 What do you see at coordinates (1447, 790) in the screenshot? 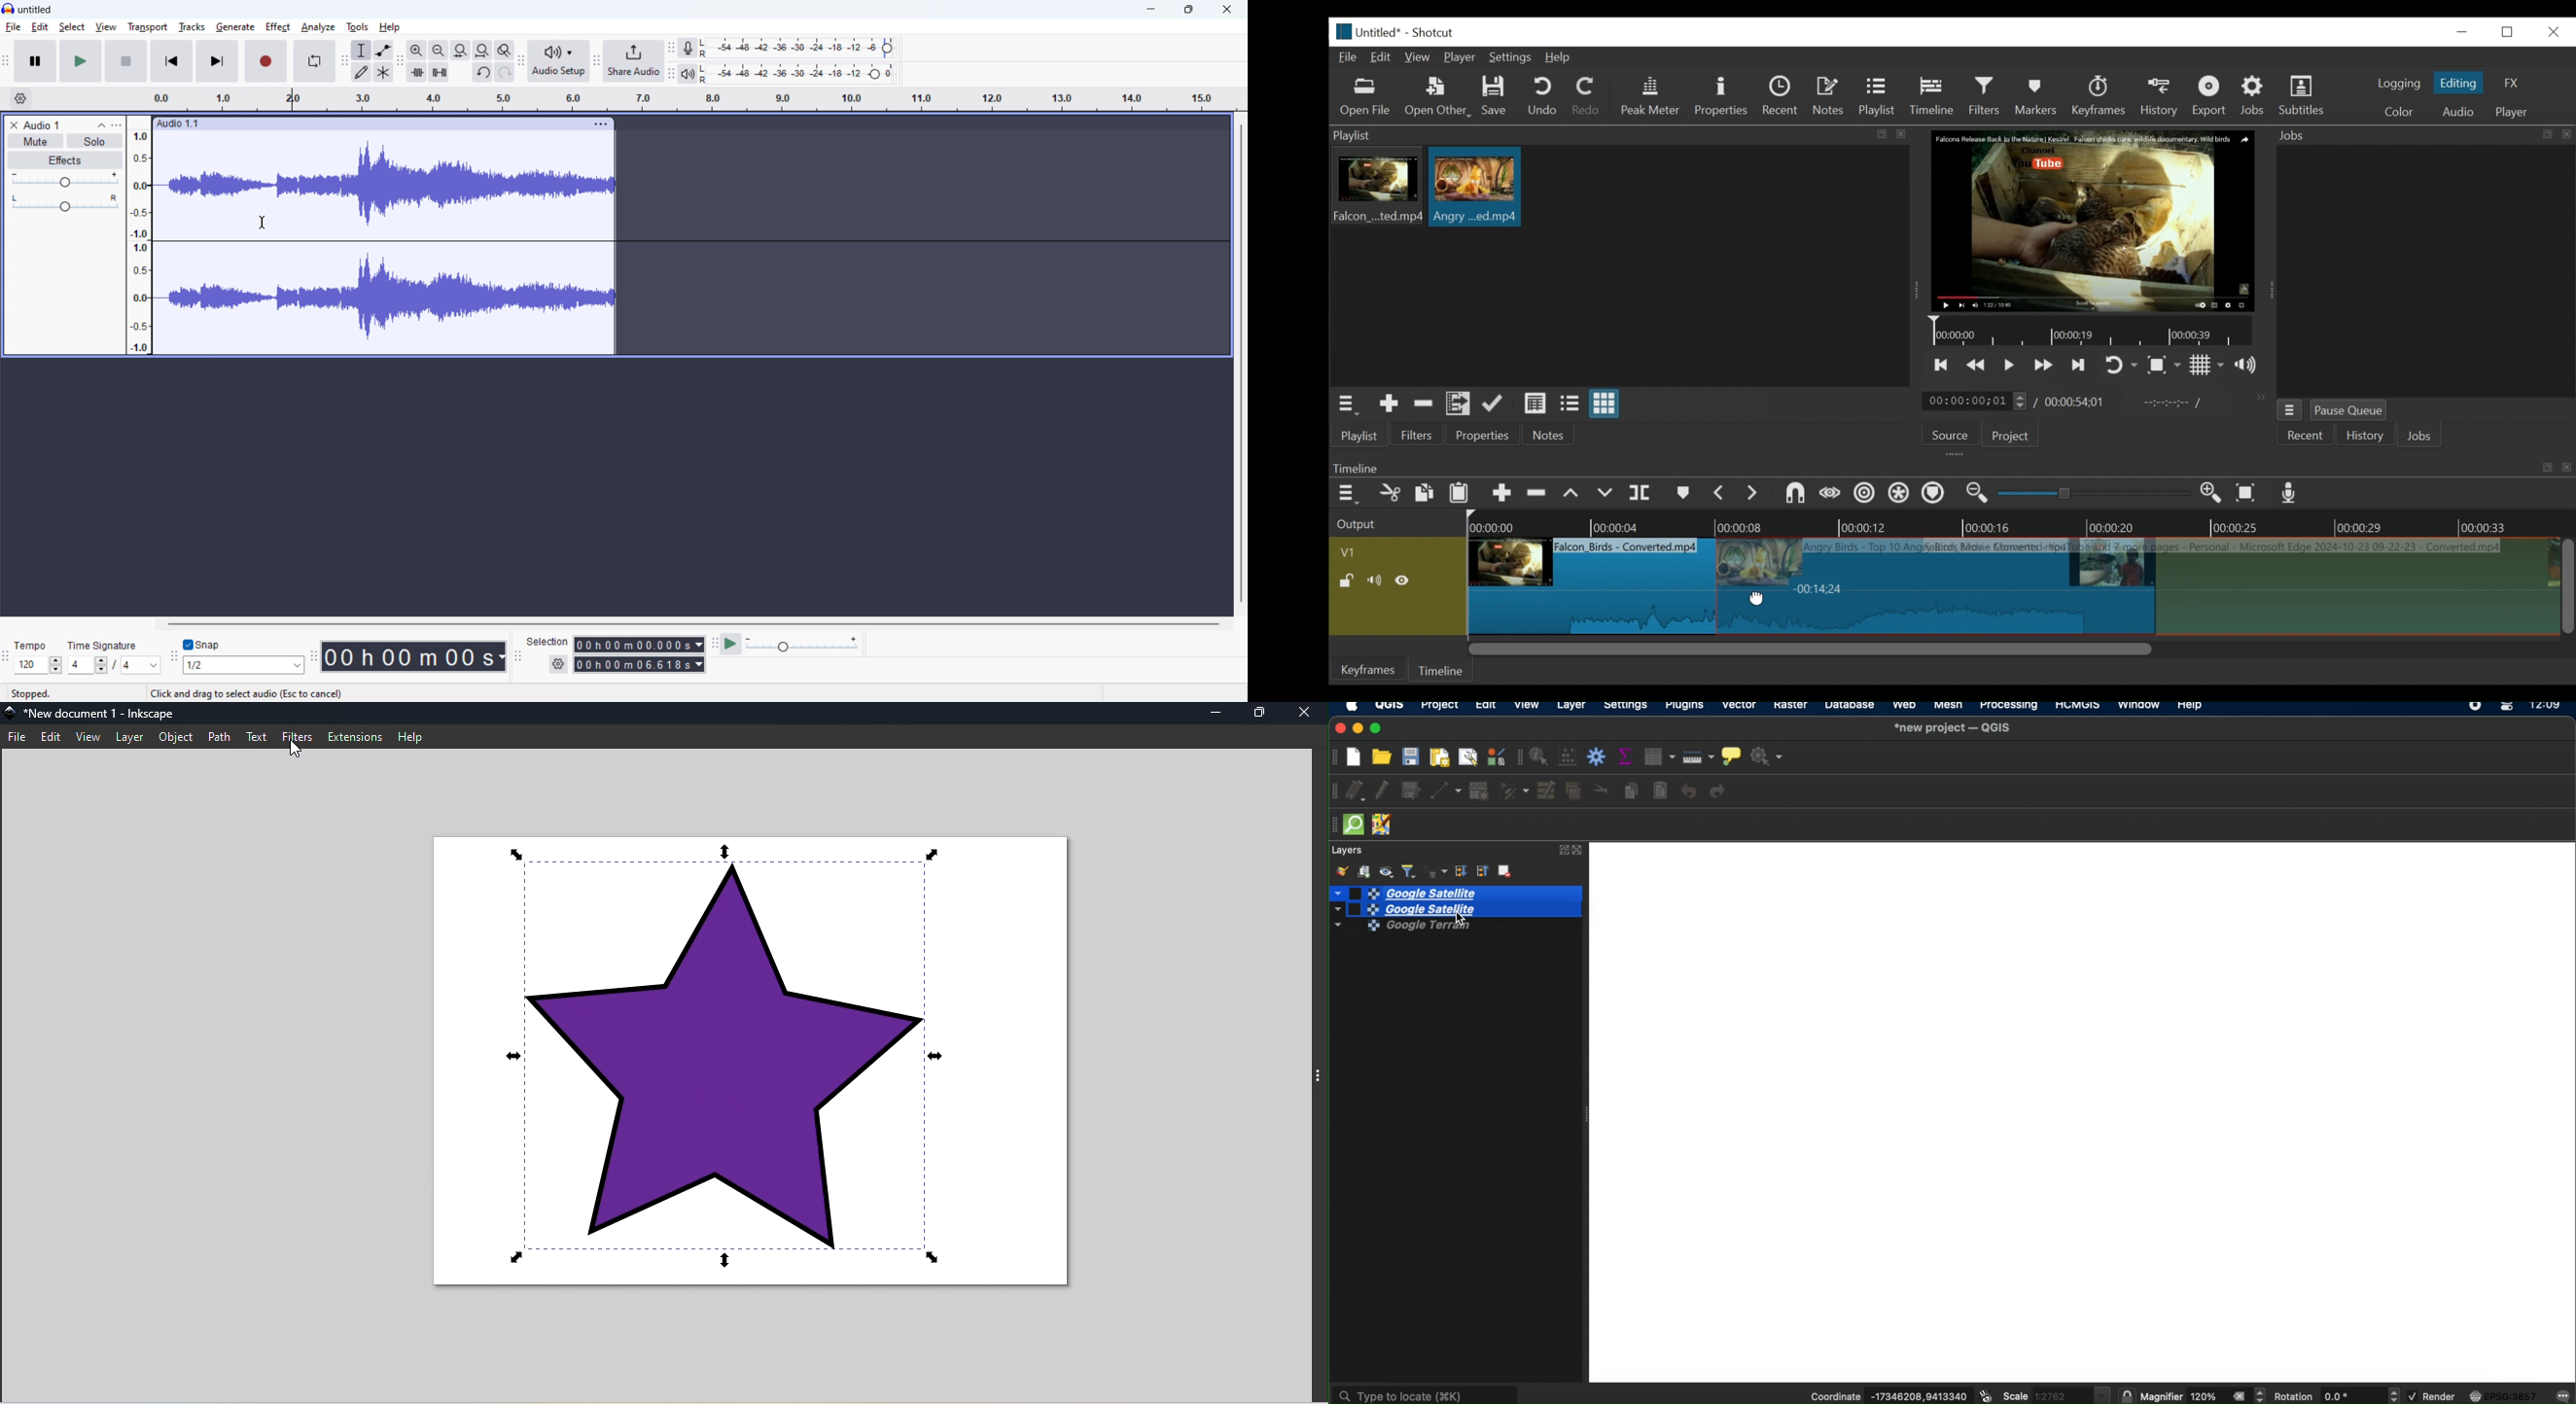
I see `digitize with segment` at bounding box center [1447, 790].